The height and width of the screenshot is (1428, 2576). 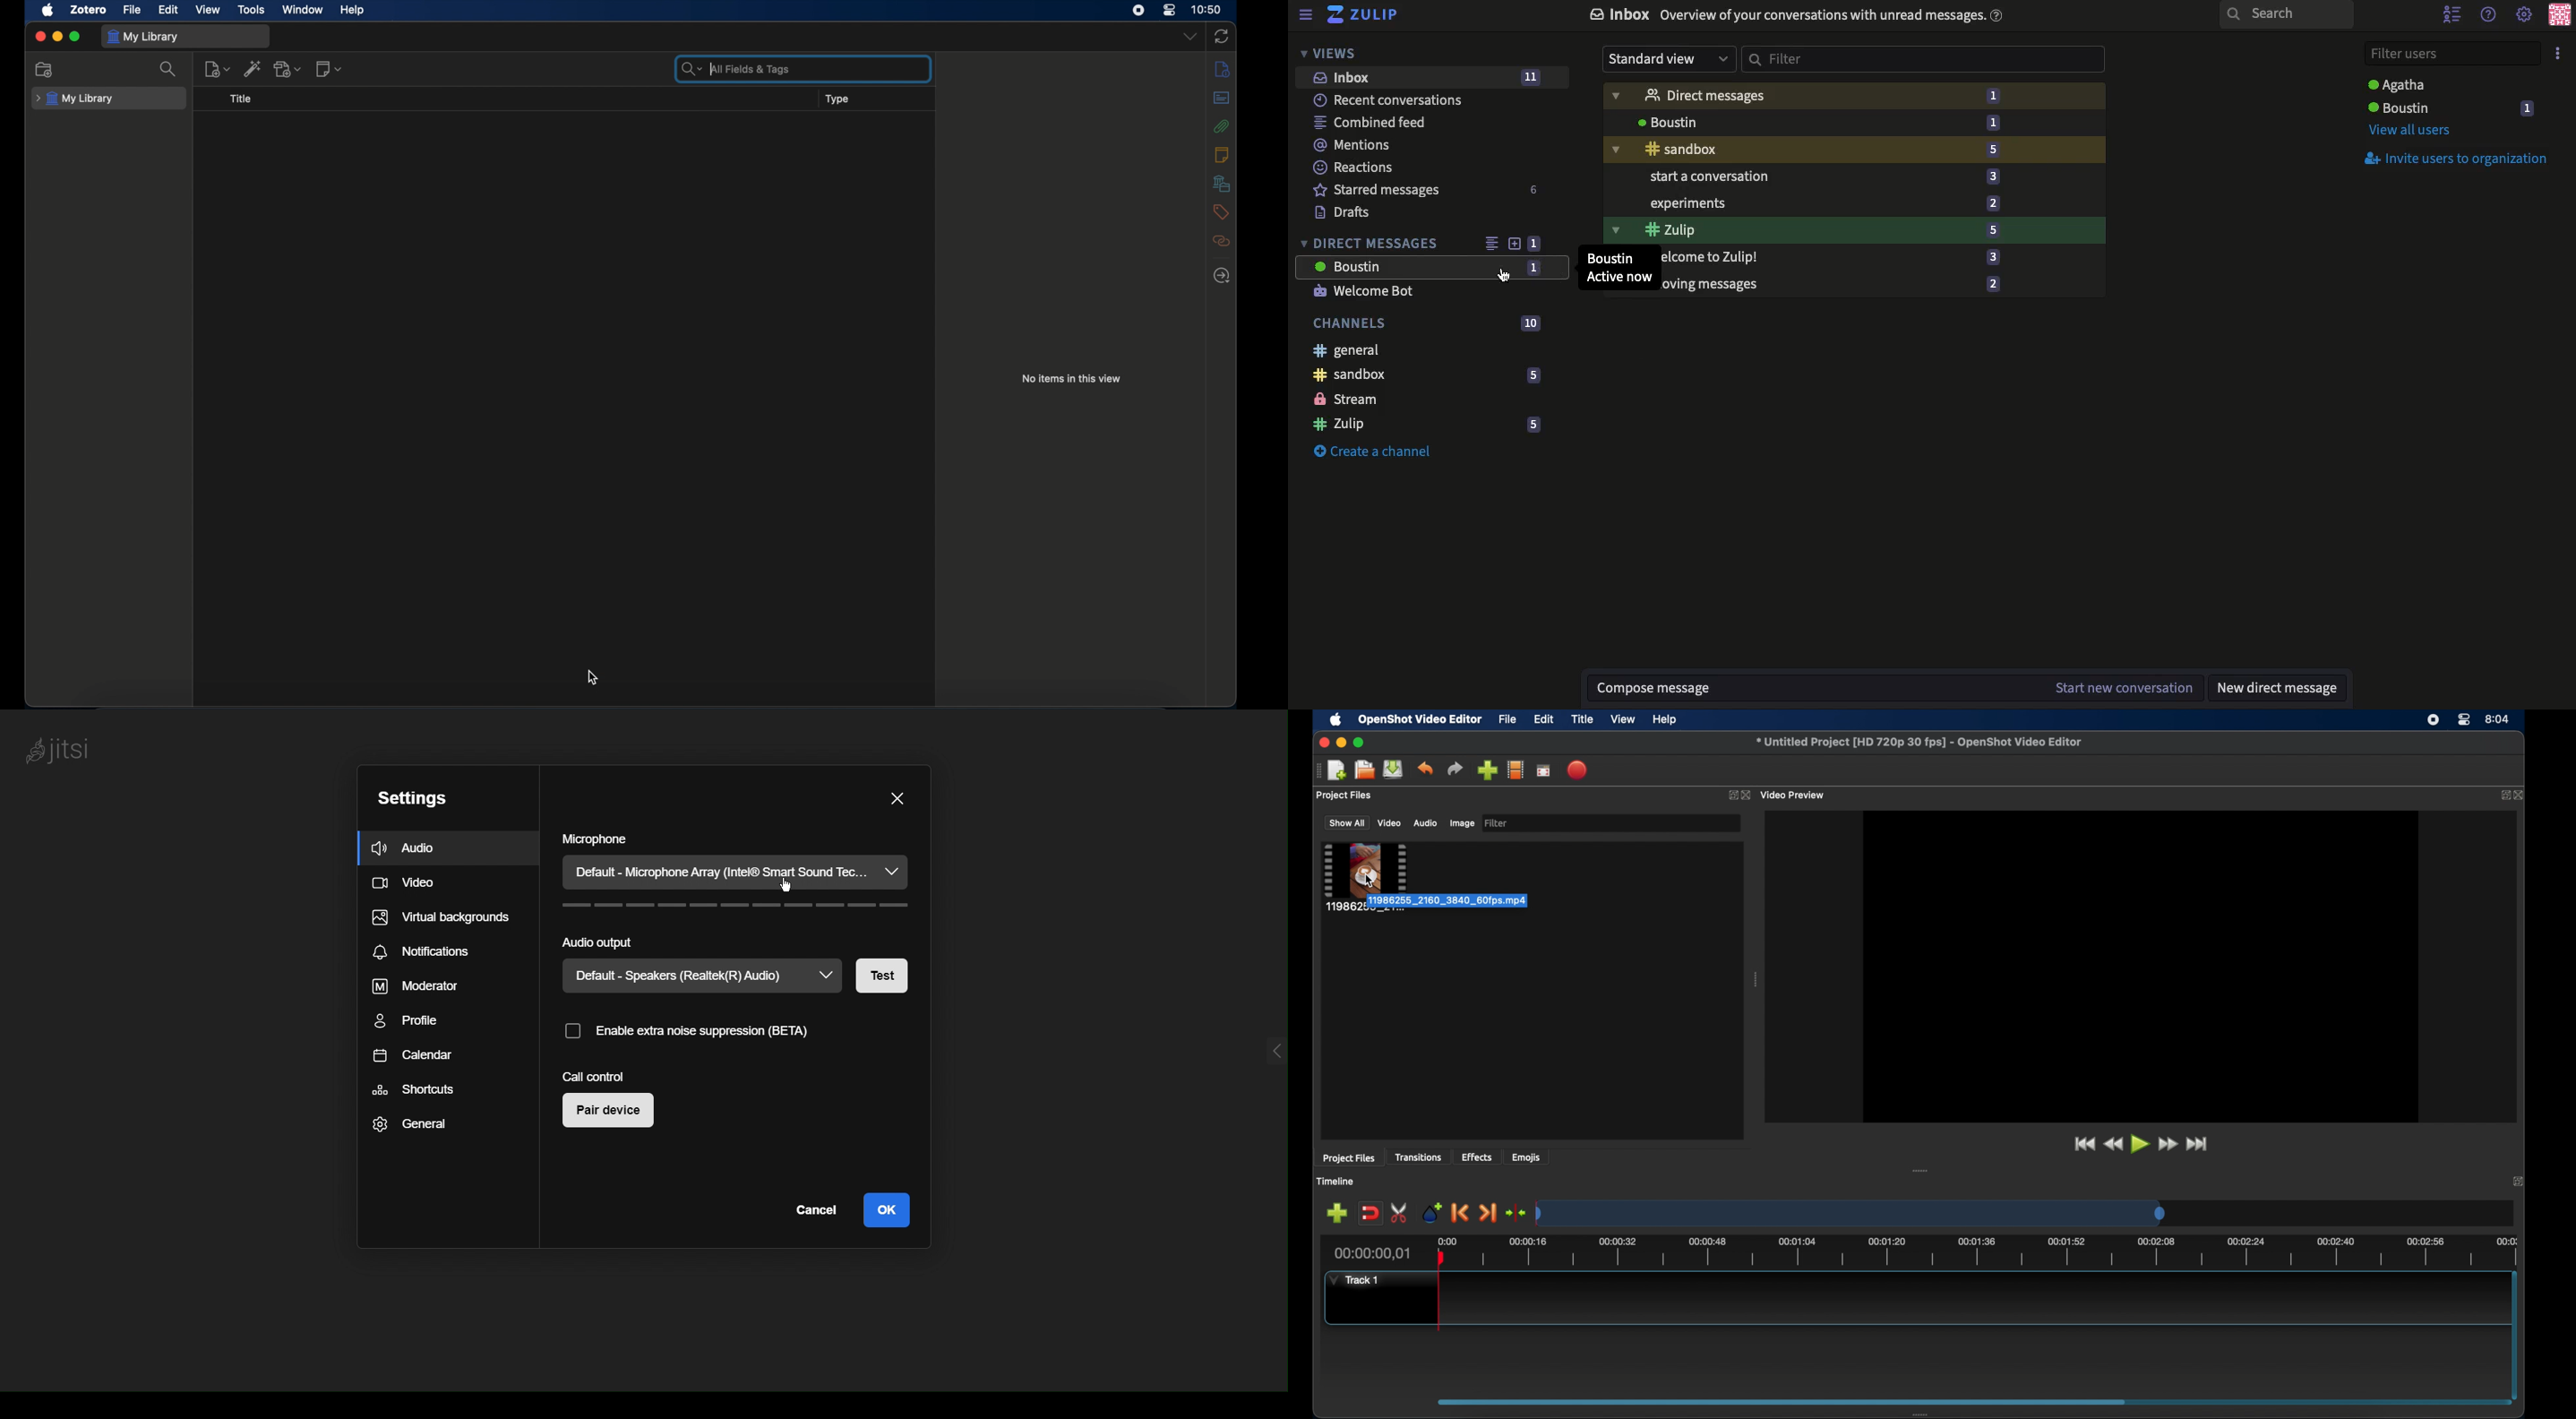 What do you see at coordinates (1307, 13) in the screenshot?
I see `Menu` at bounding box center [1307, 13].